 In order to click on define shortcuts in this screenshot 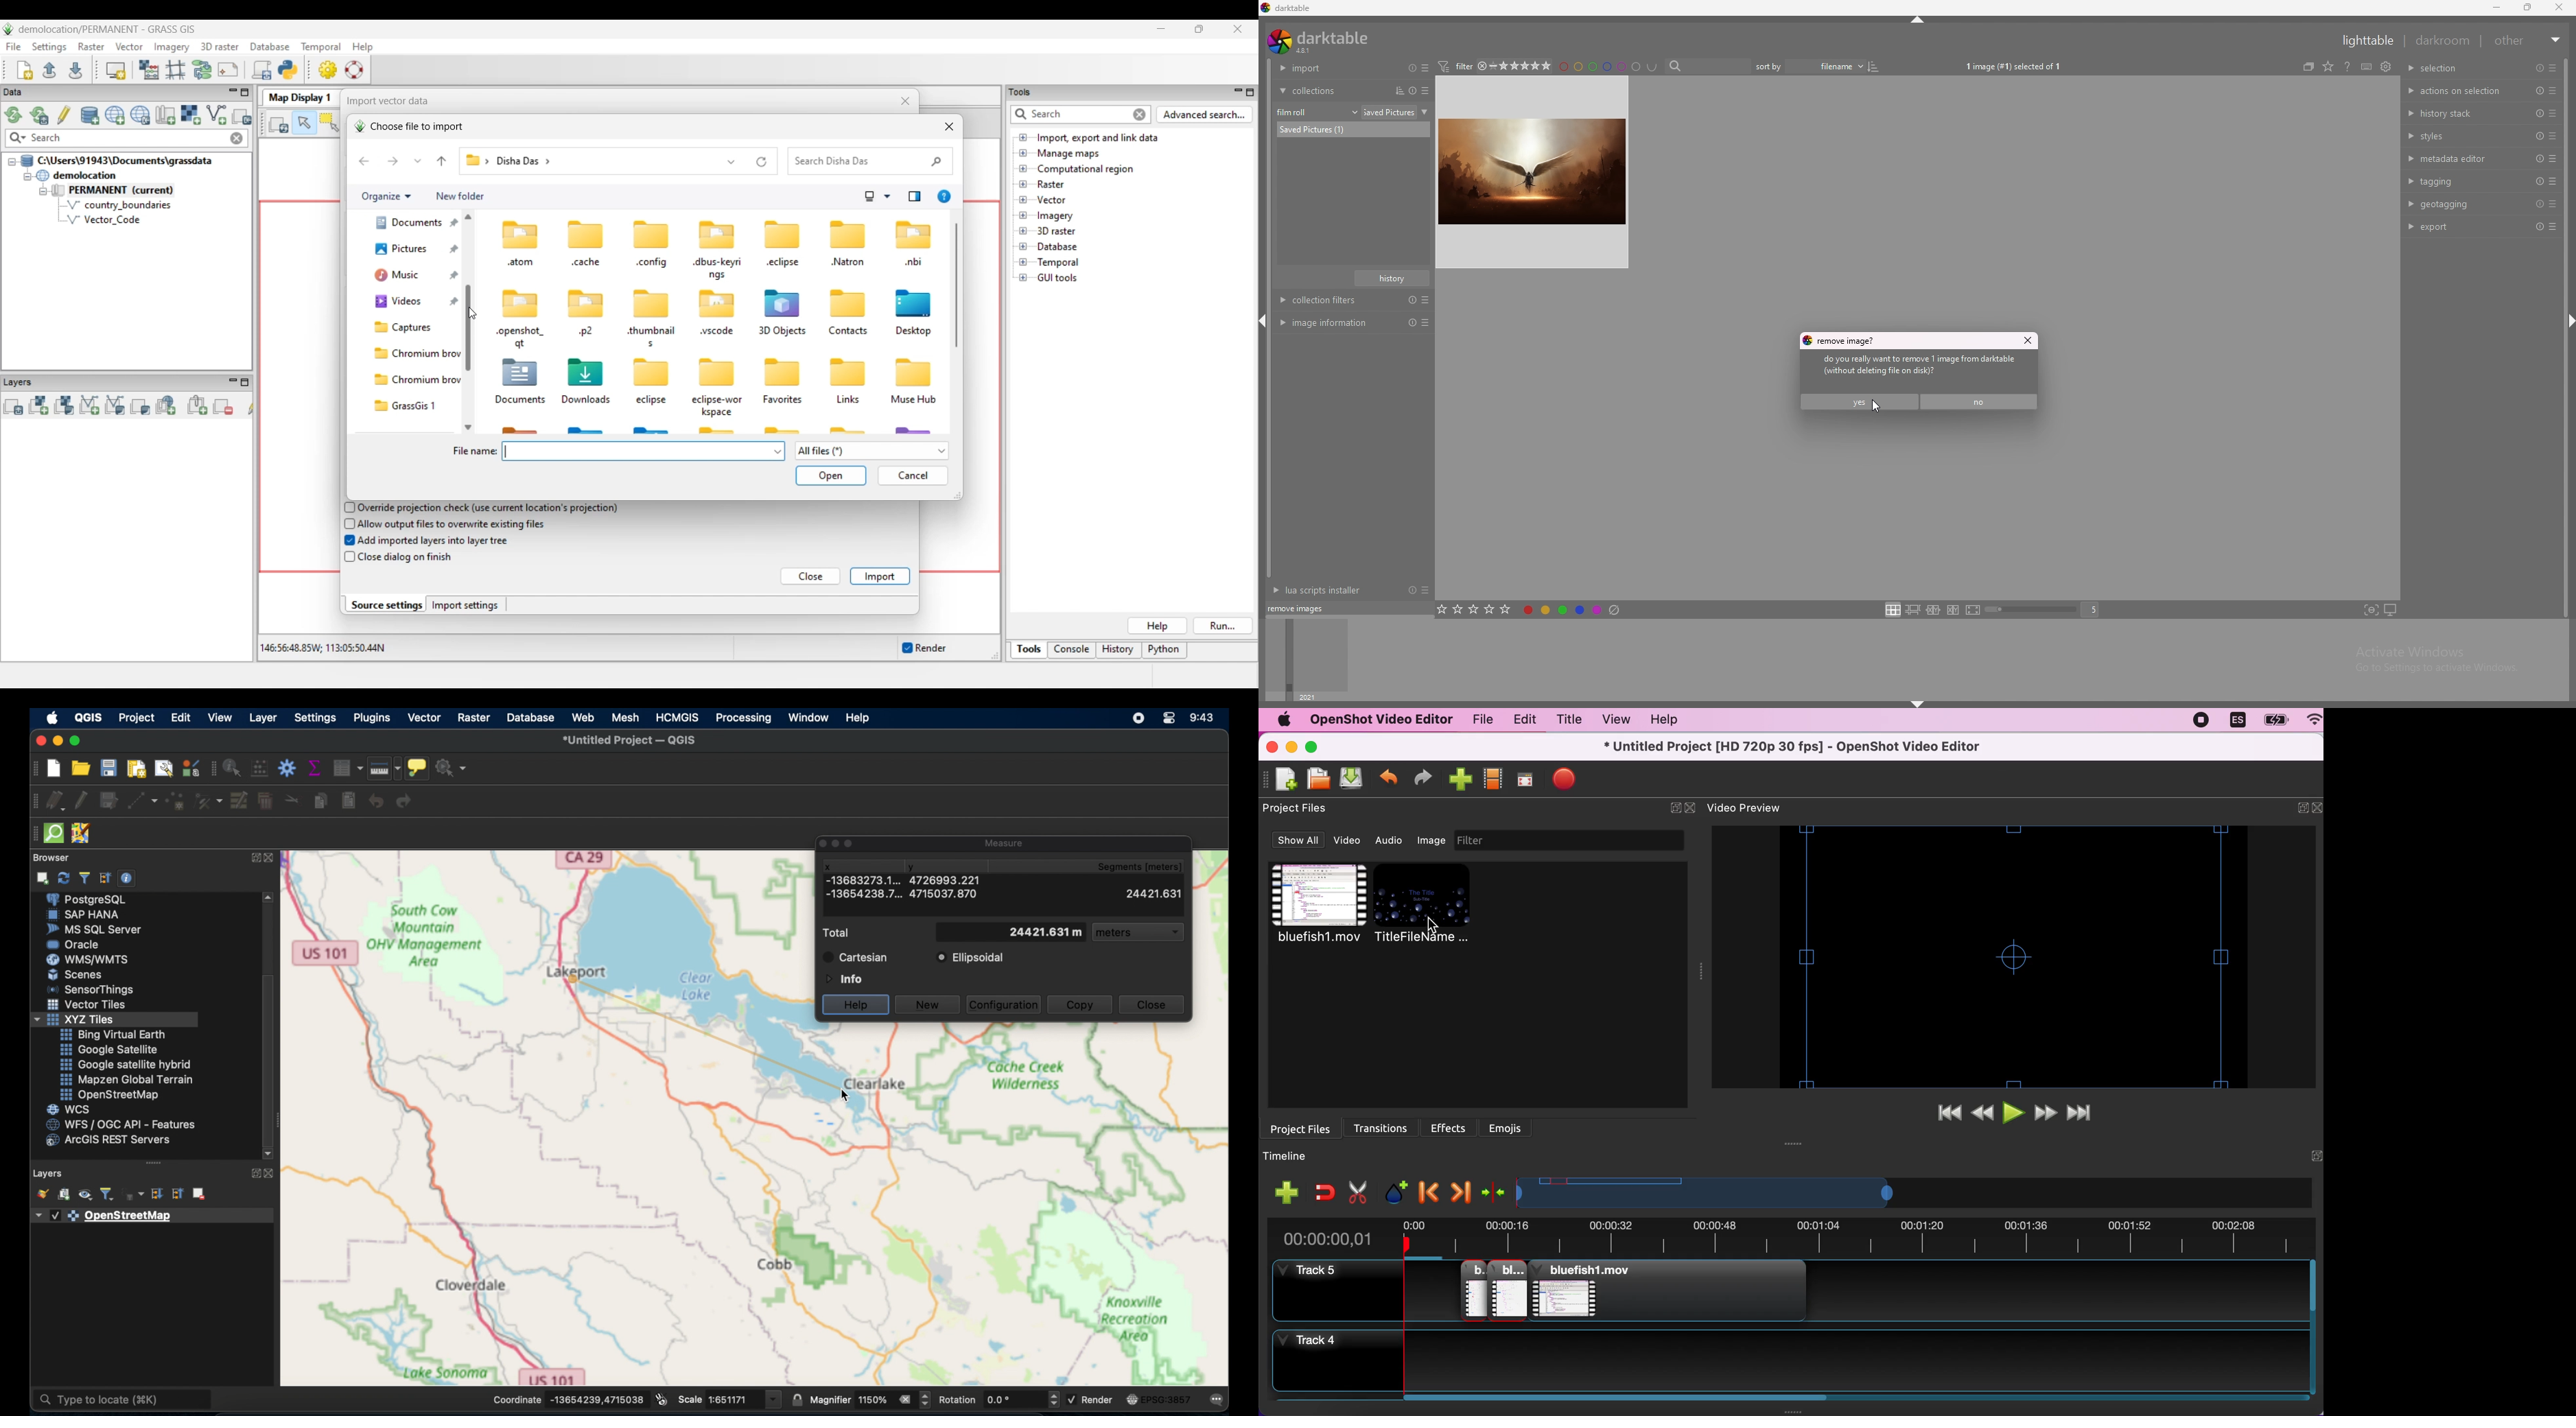, I will do `click(2382, 66)`.